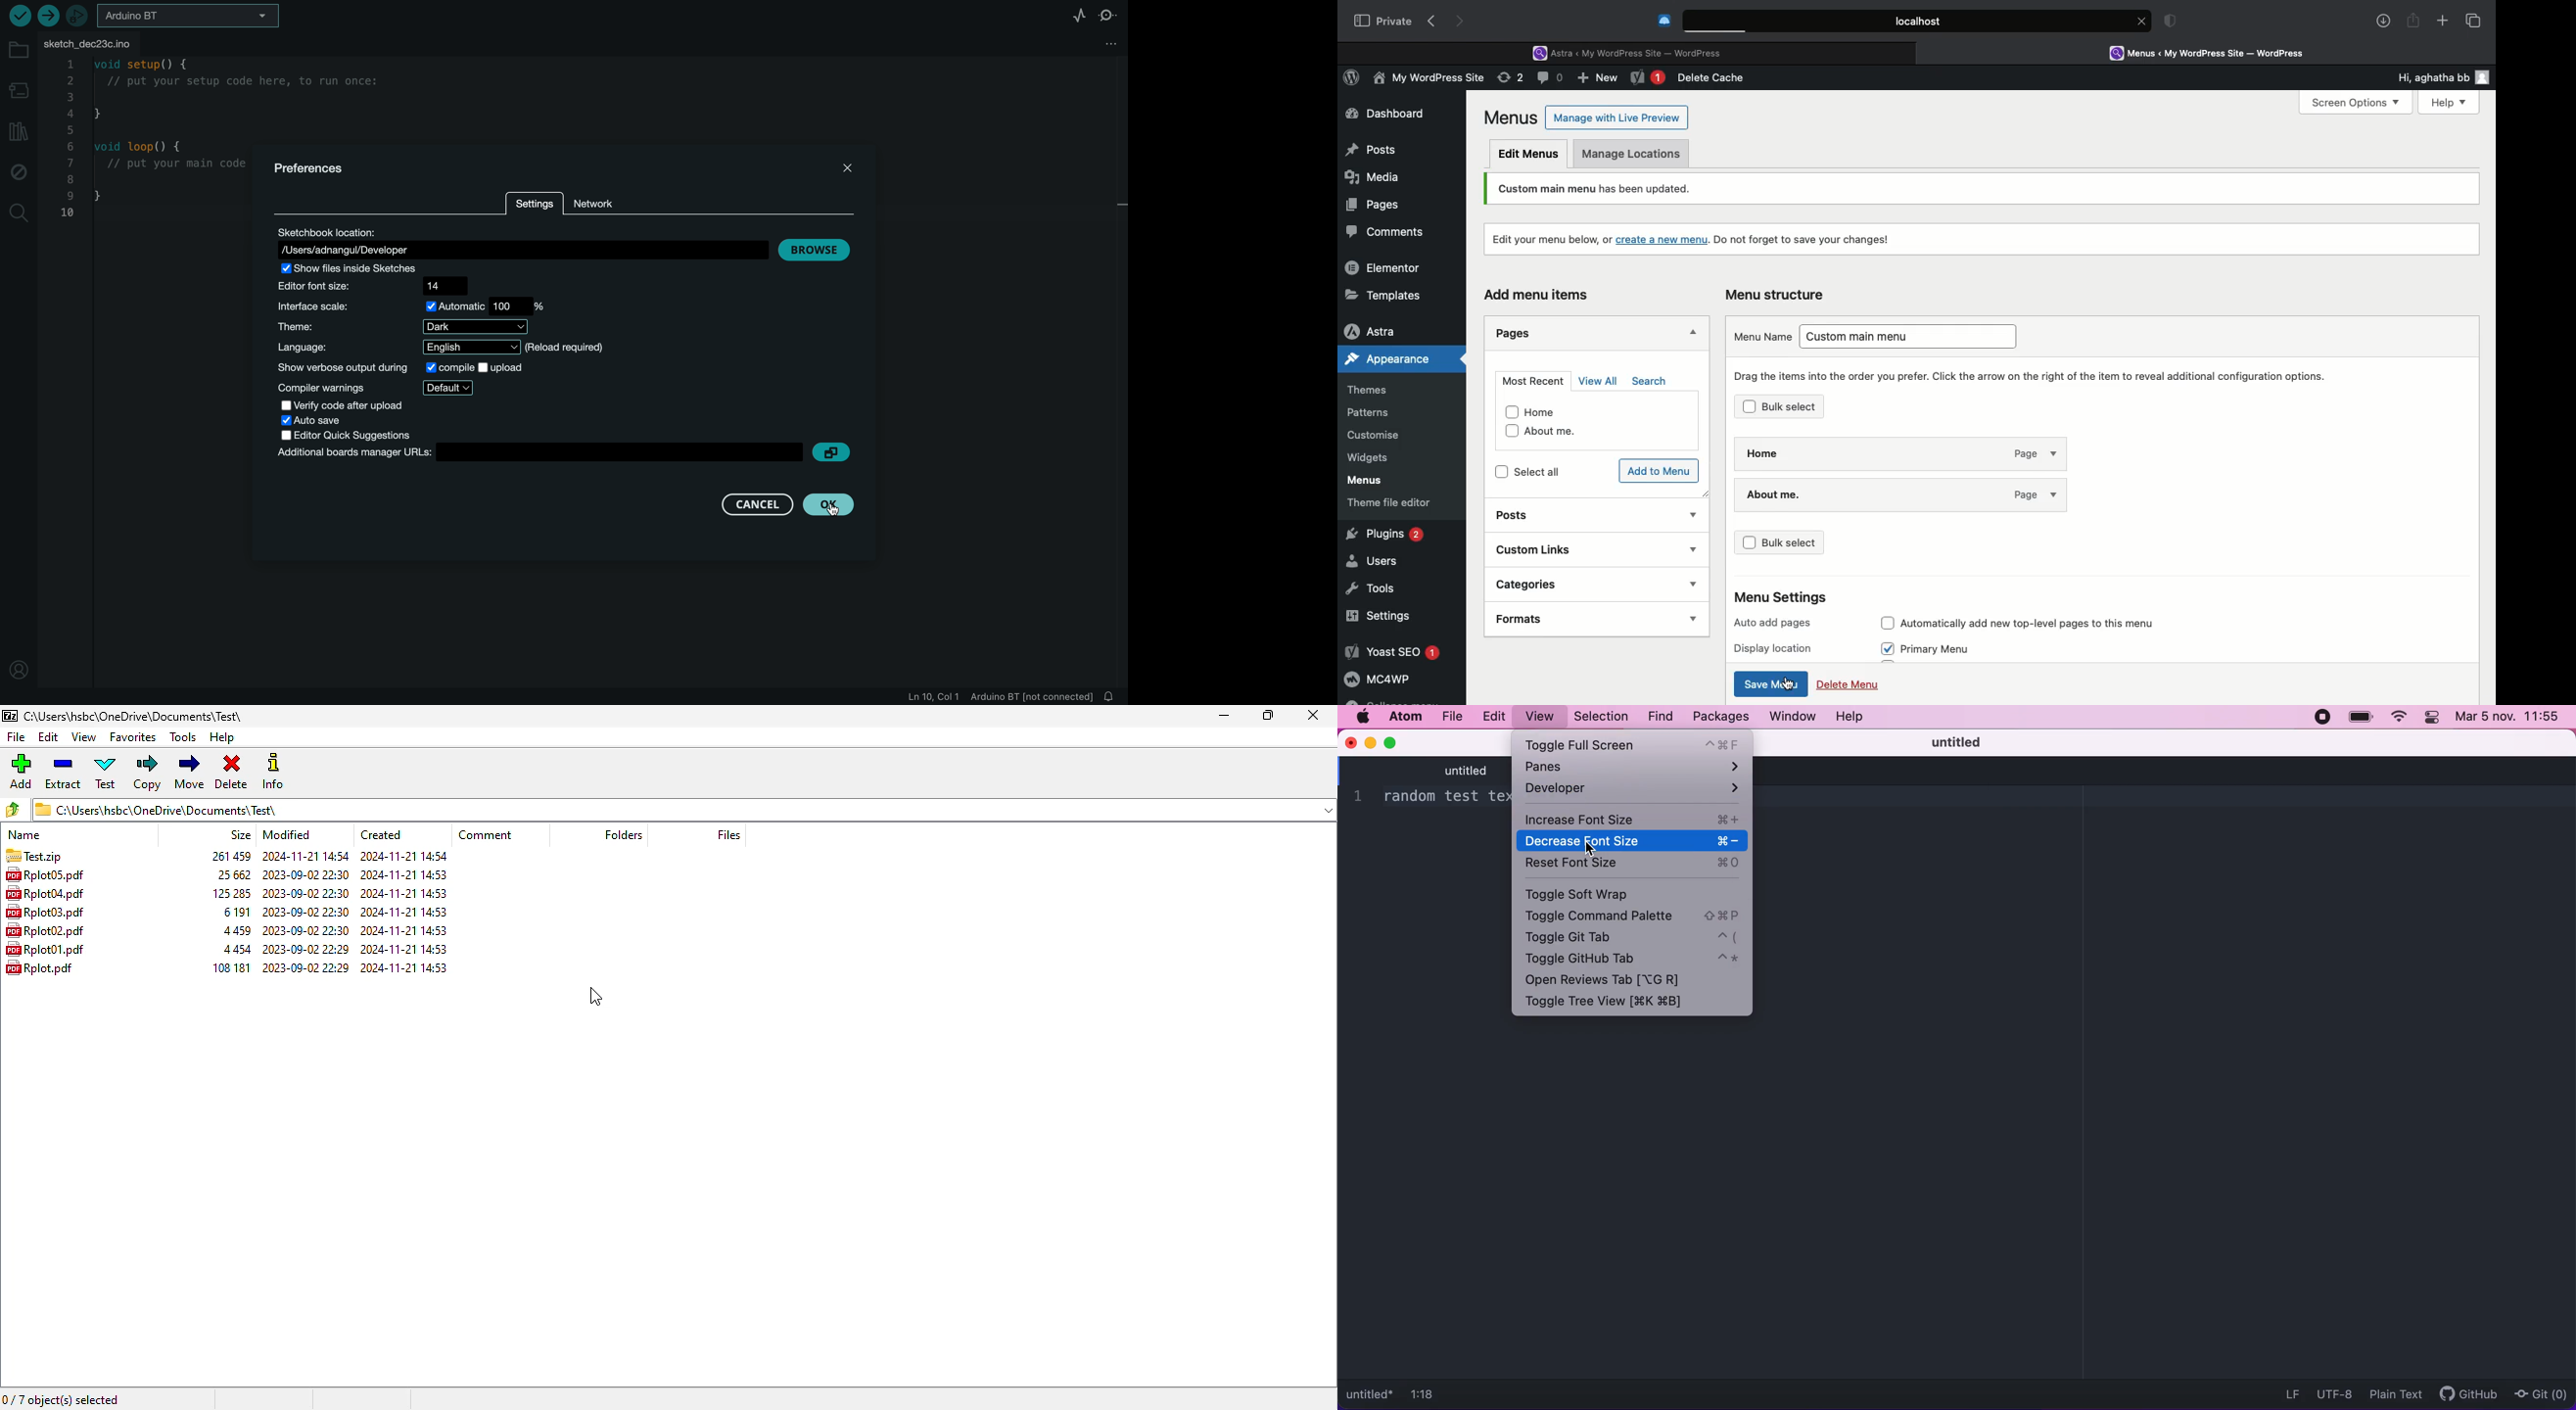 The image size is (2576, 1428). What do you see at coordinates (2174, 23) in the screenshot?
I see `Badge` at bounding box center [2174, 23].